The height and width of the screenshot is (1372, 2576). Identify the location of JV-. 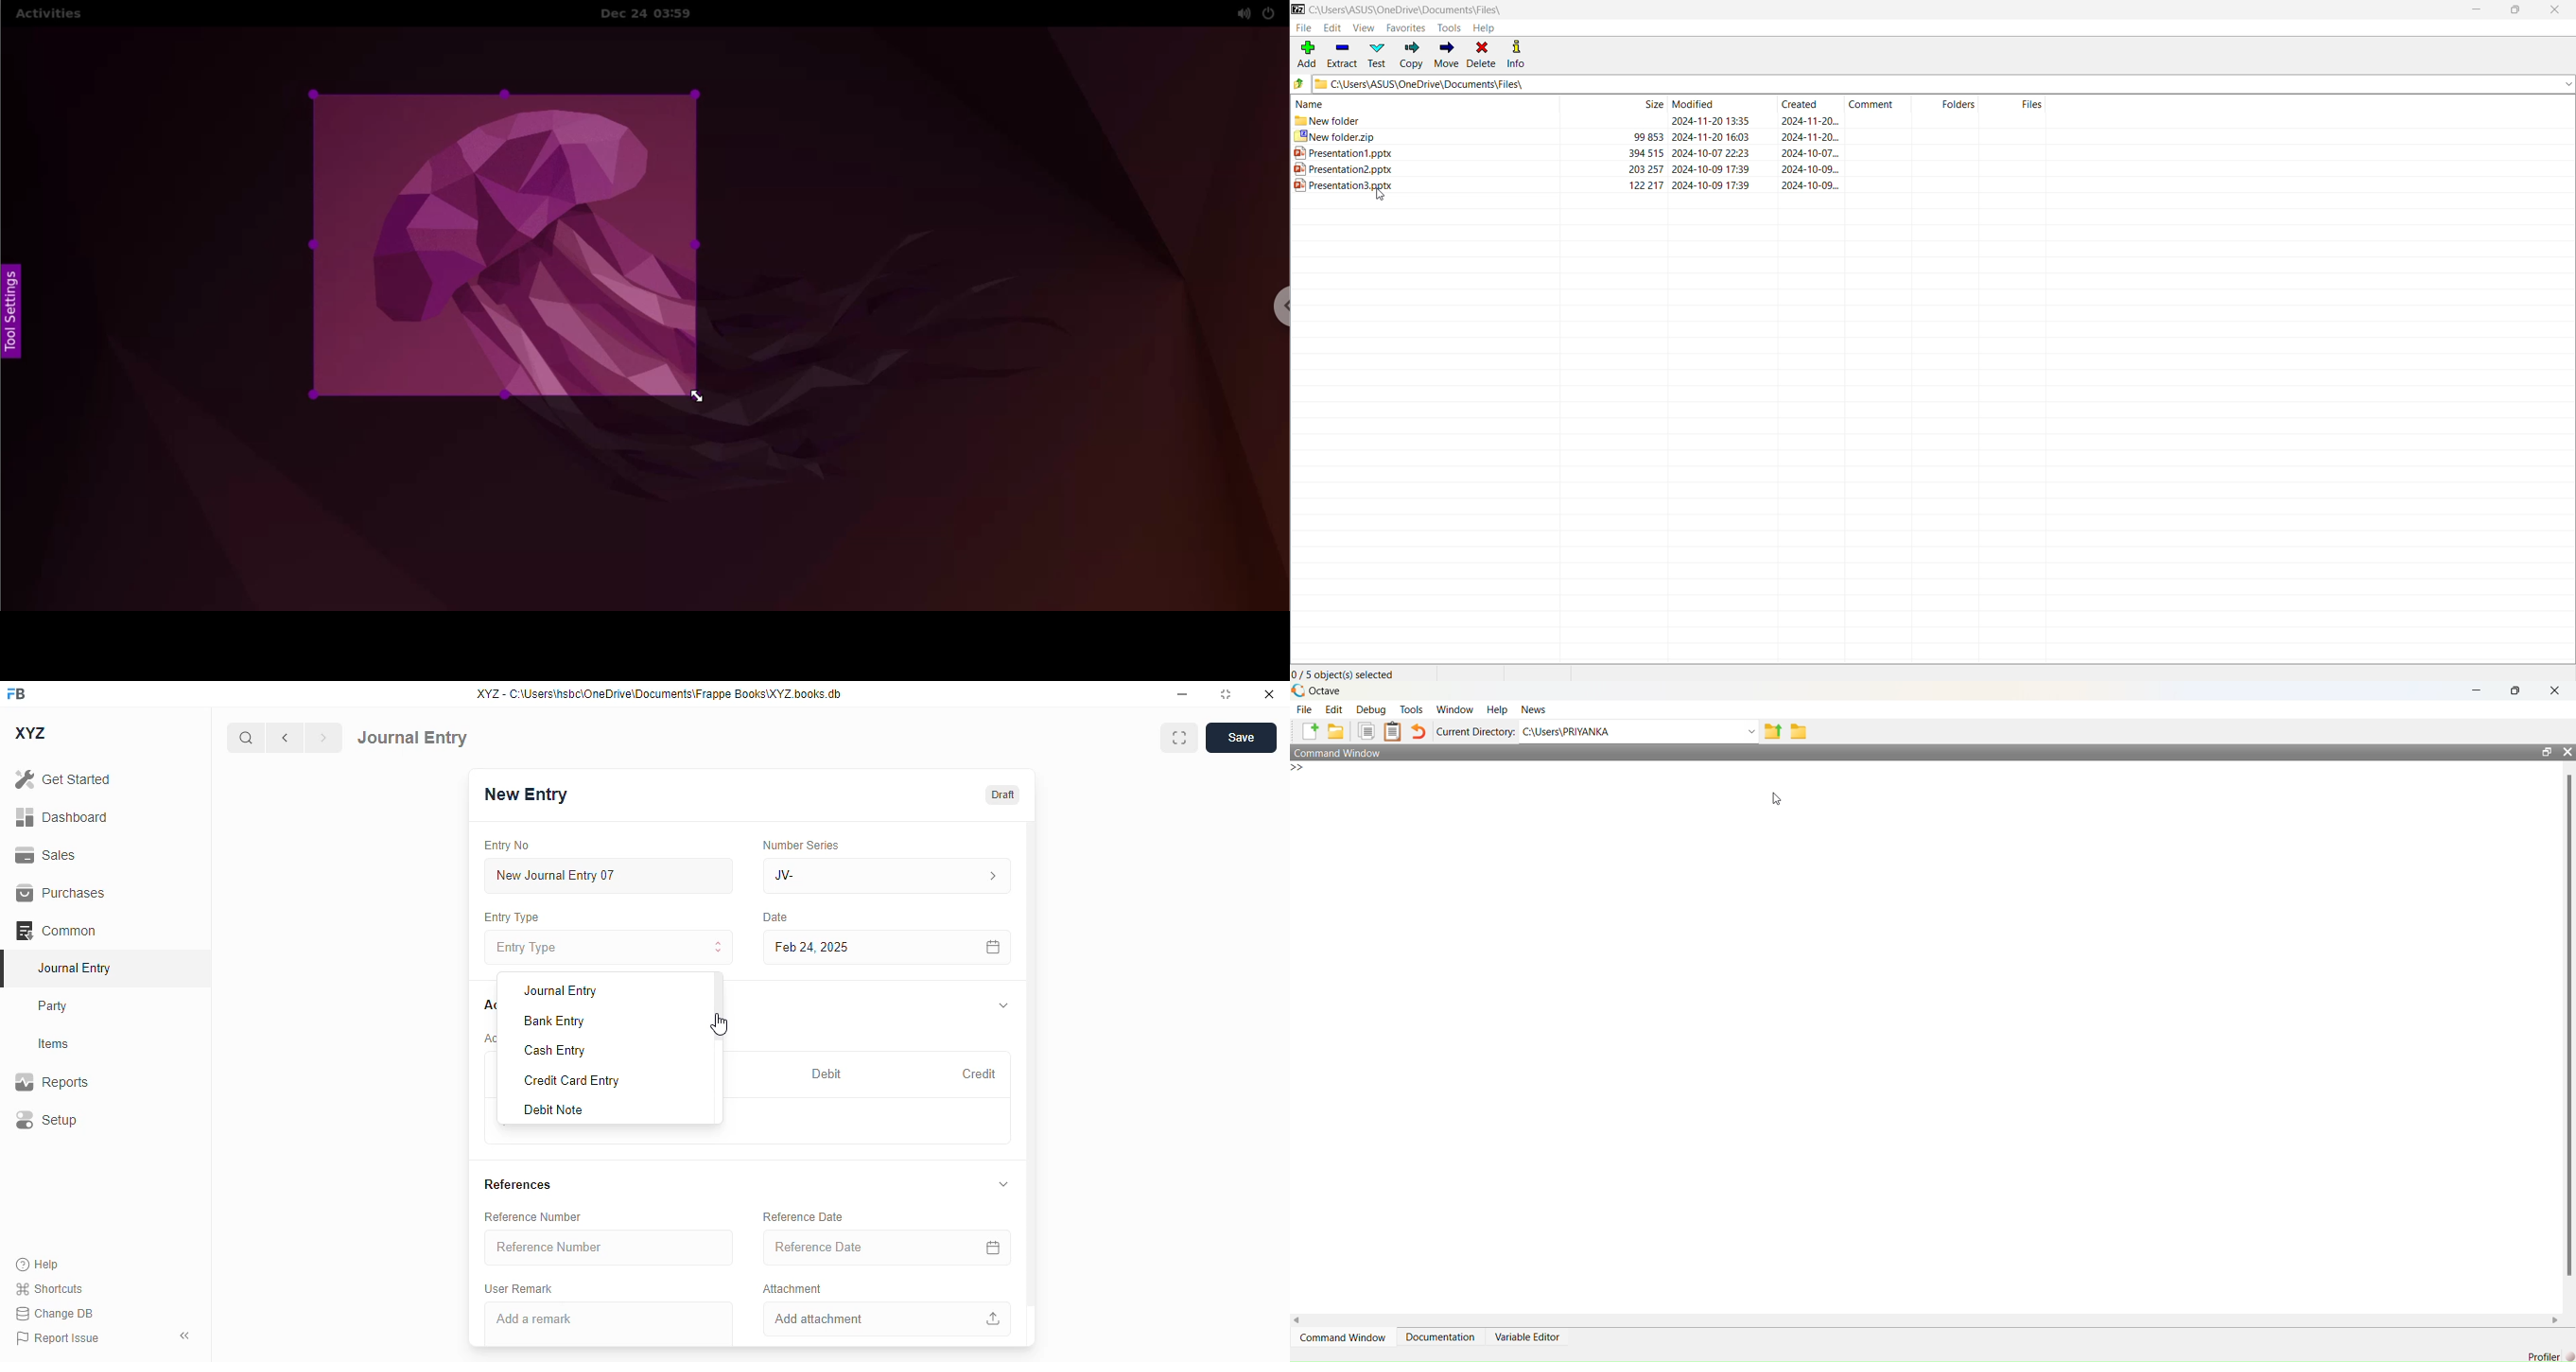
(887, 876).